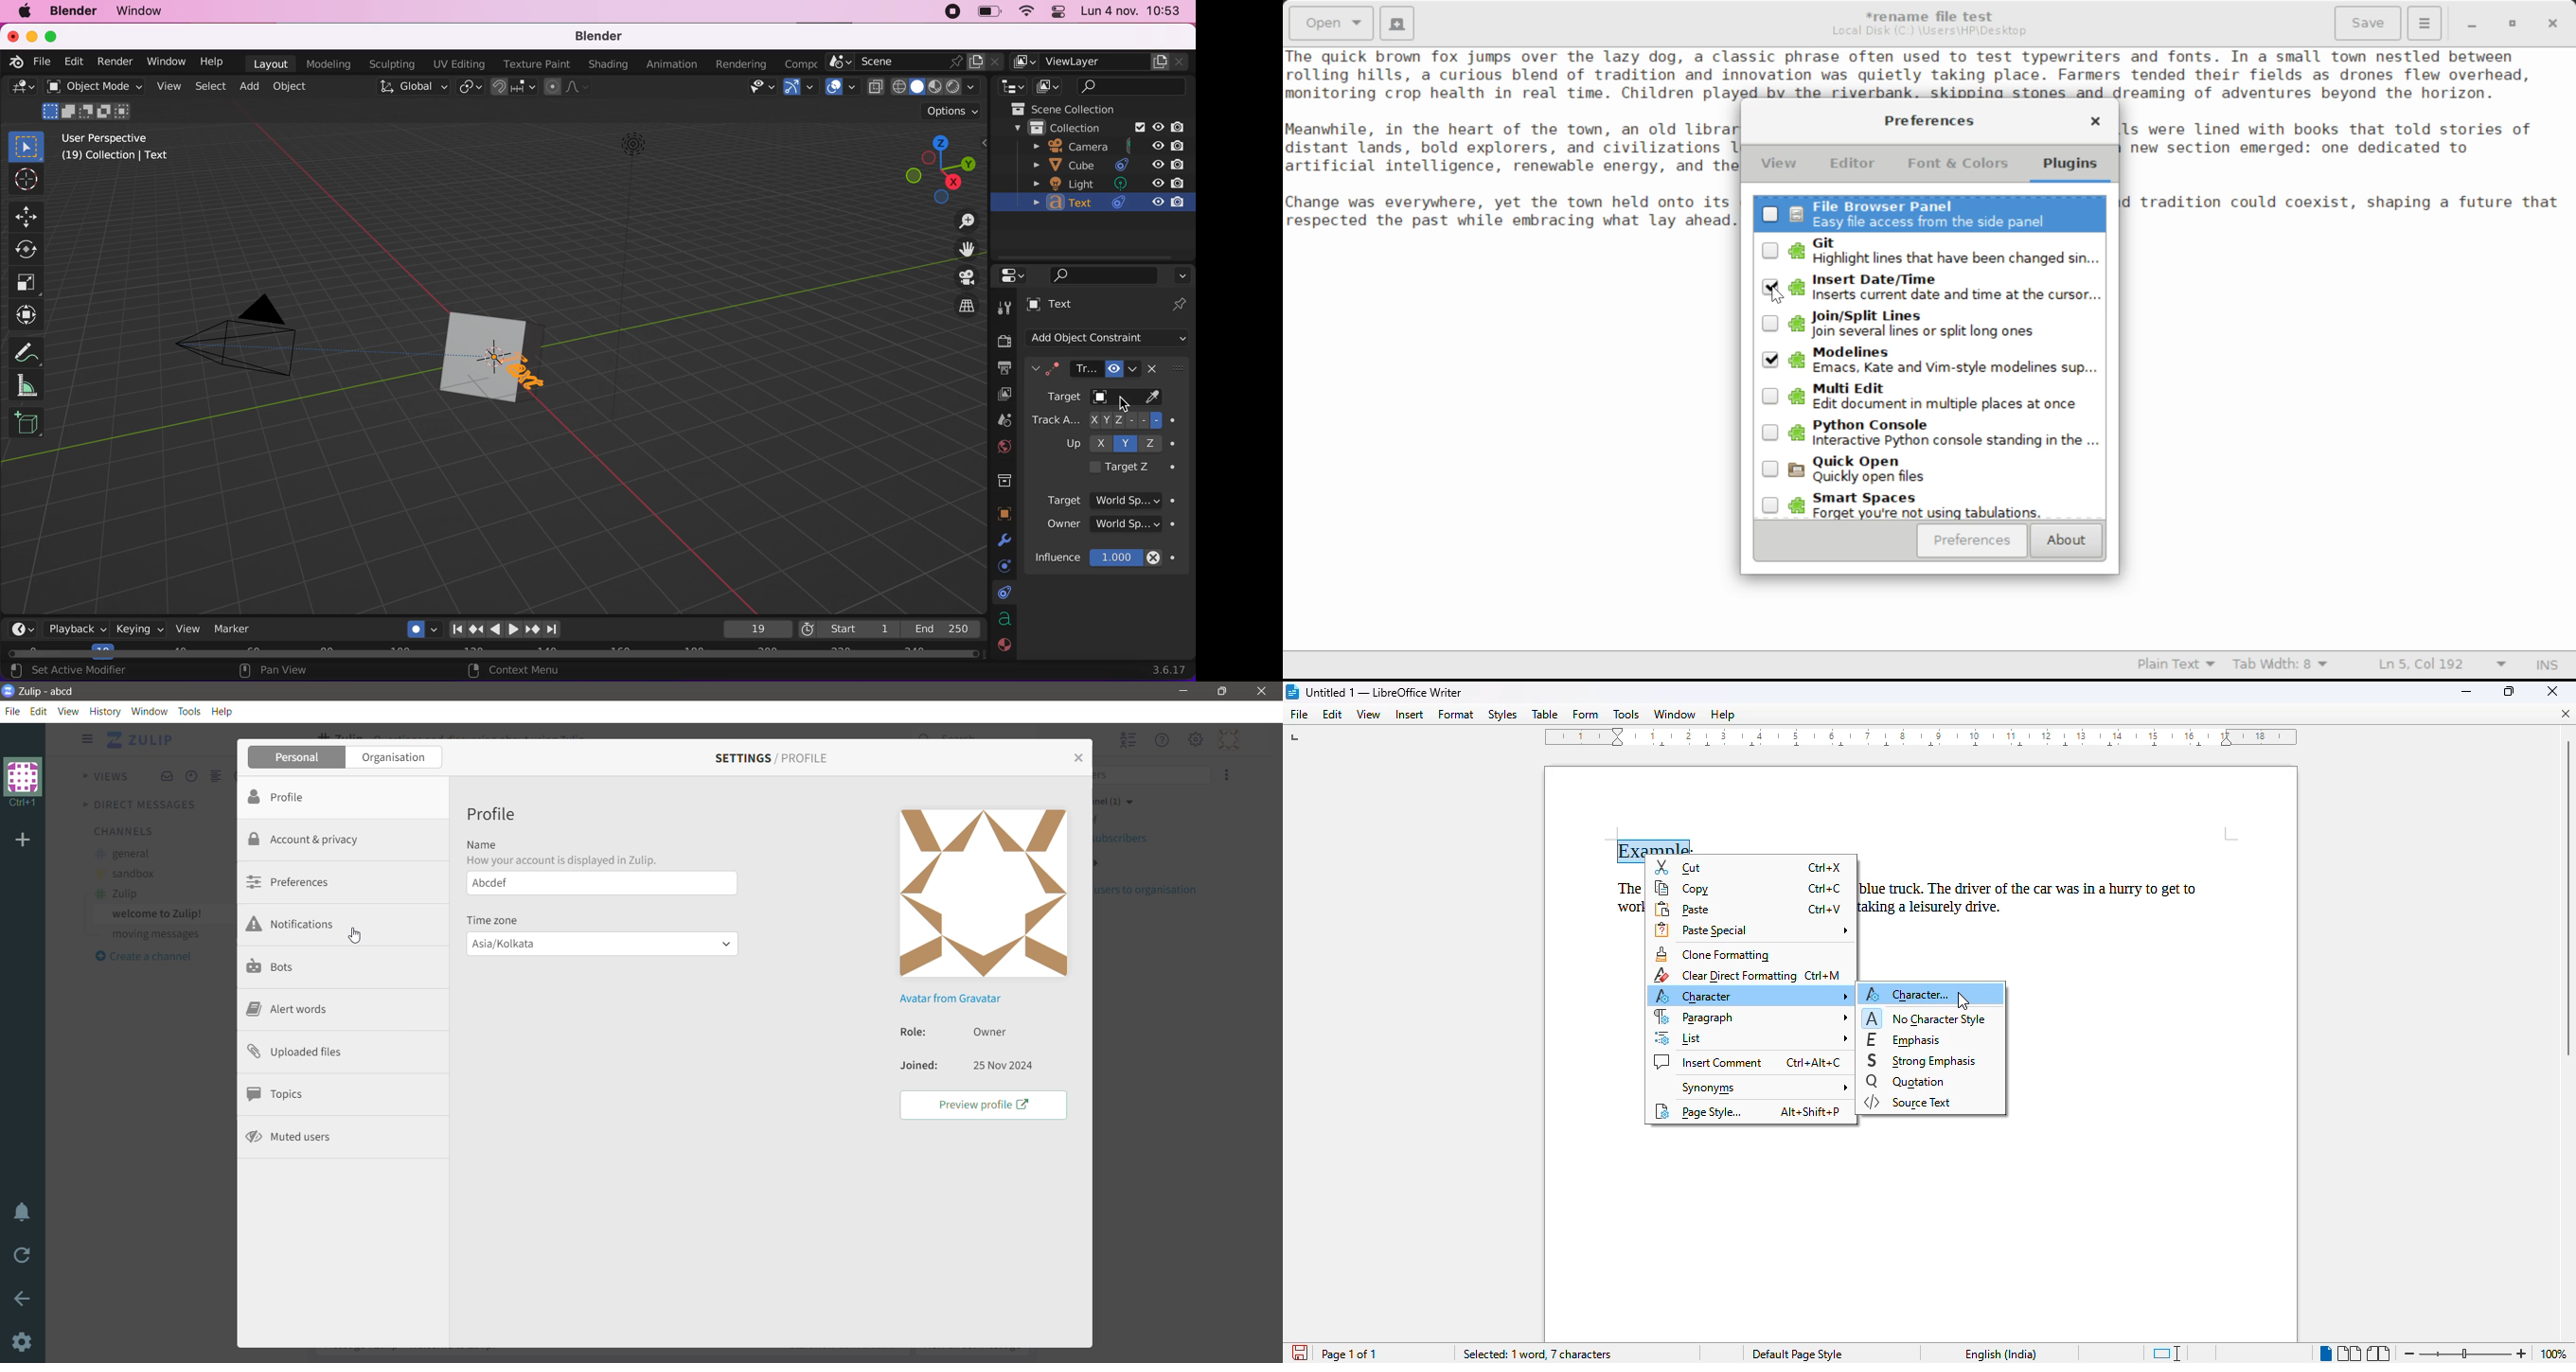 Image resolution: width=2576 pixels, height=1372 pixels. Describe the element at coordinates (1750, 1017) in the screenshot. I see `paragraph` at that location.